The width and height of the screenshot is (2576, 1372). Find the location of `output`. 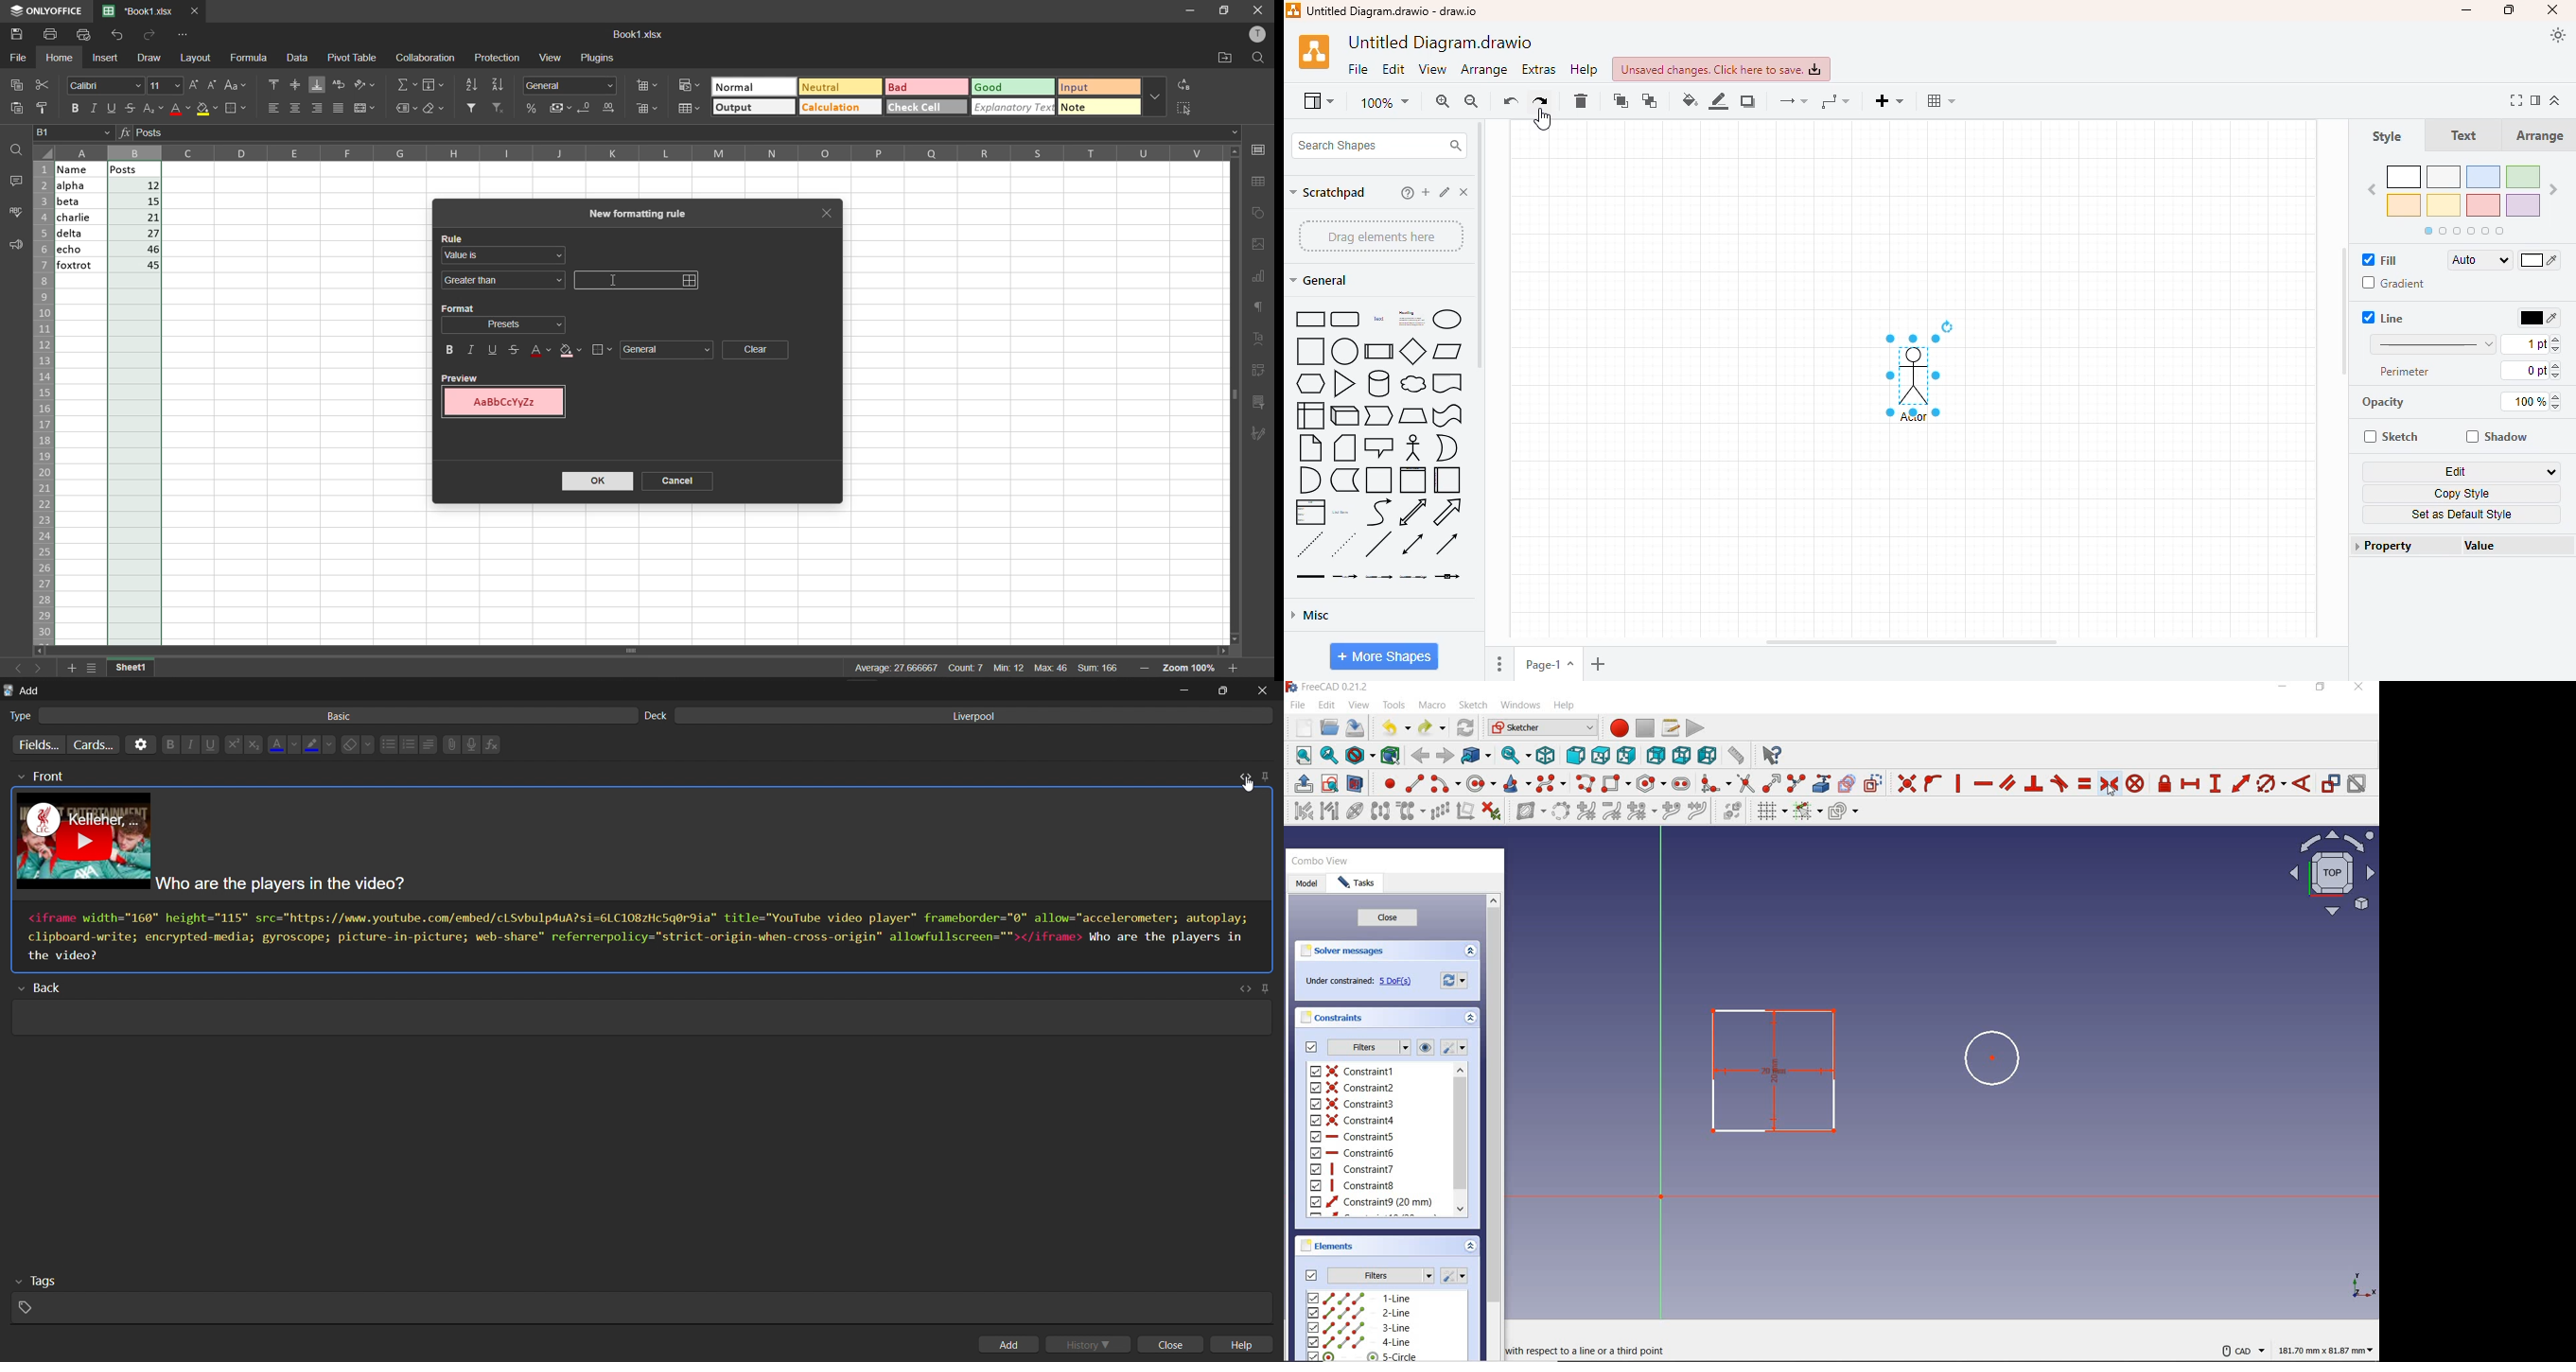

output is located at coordinates (735, 108).